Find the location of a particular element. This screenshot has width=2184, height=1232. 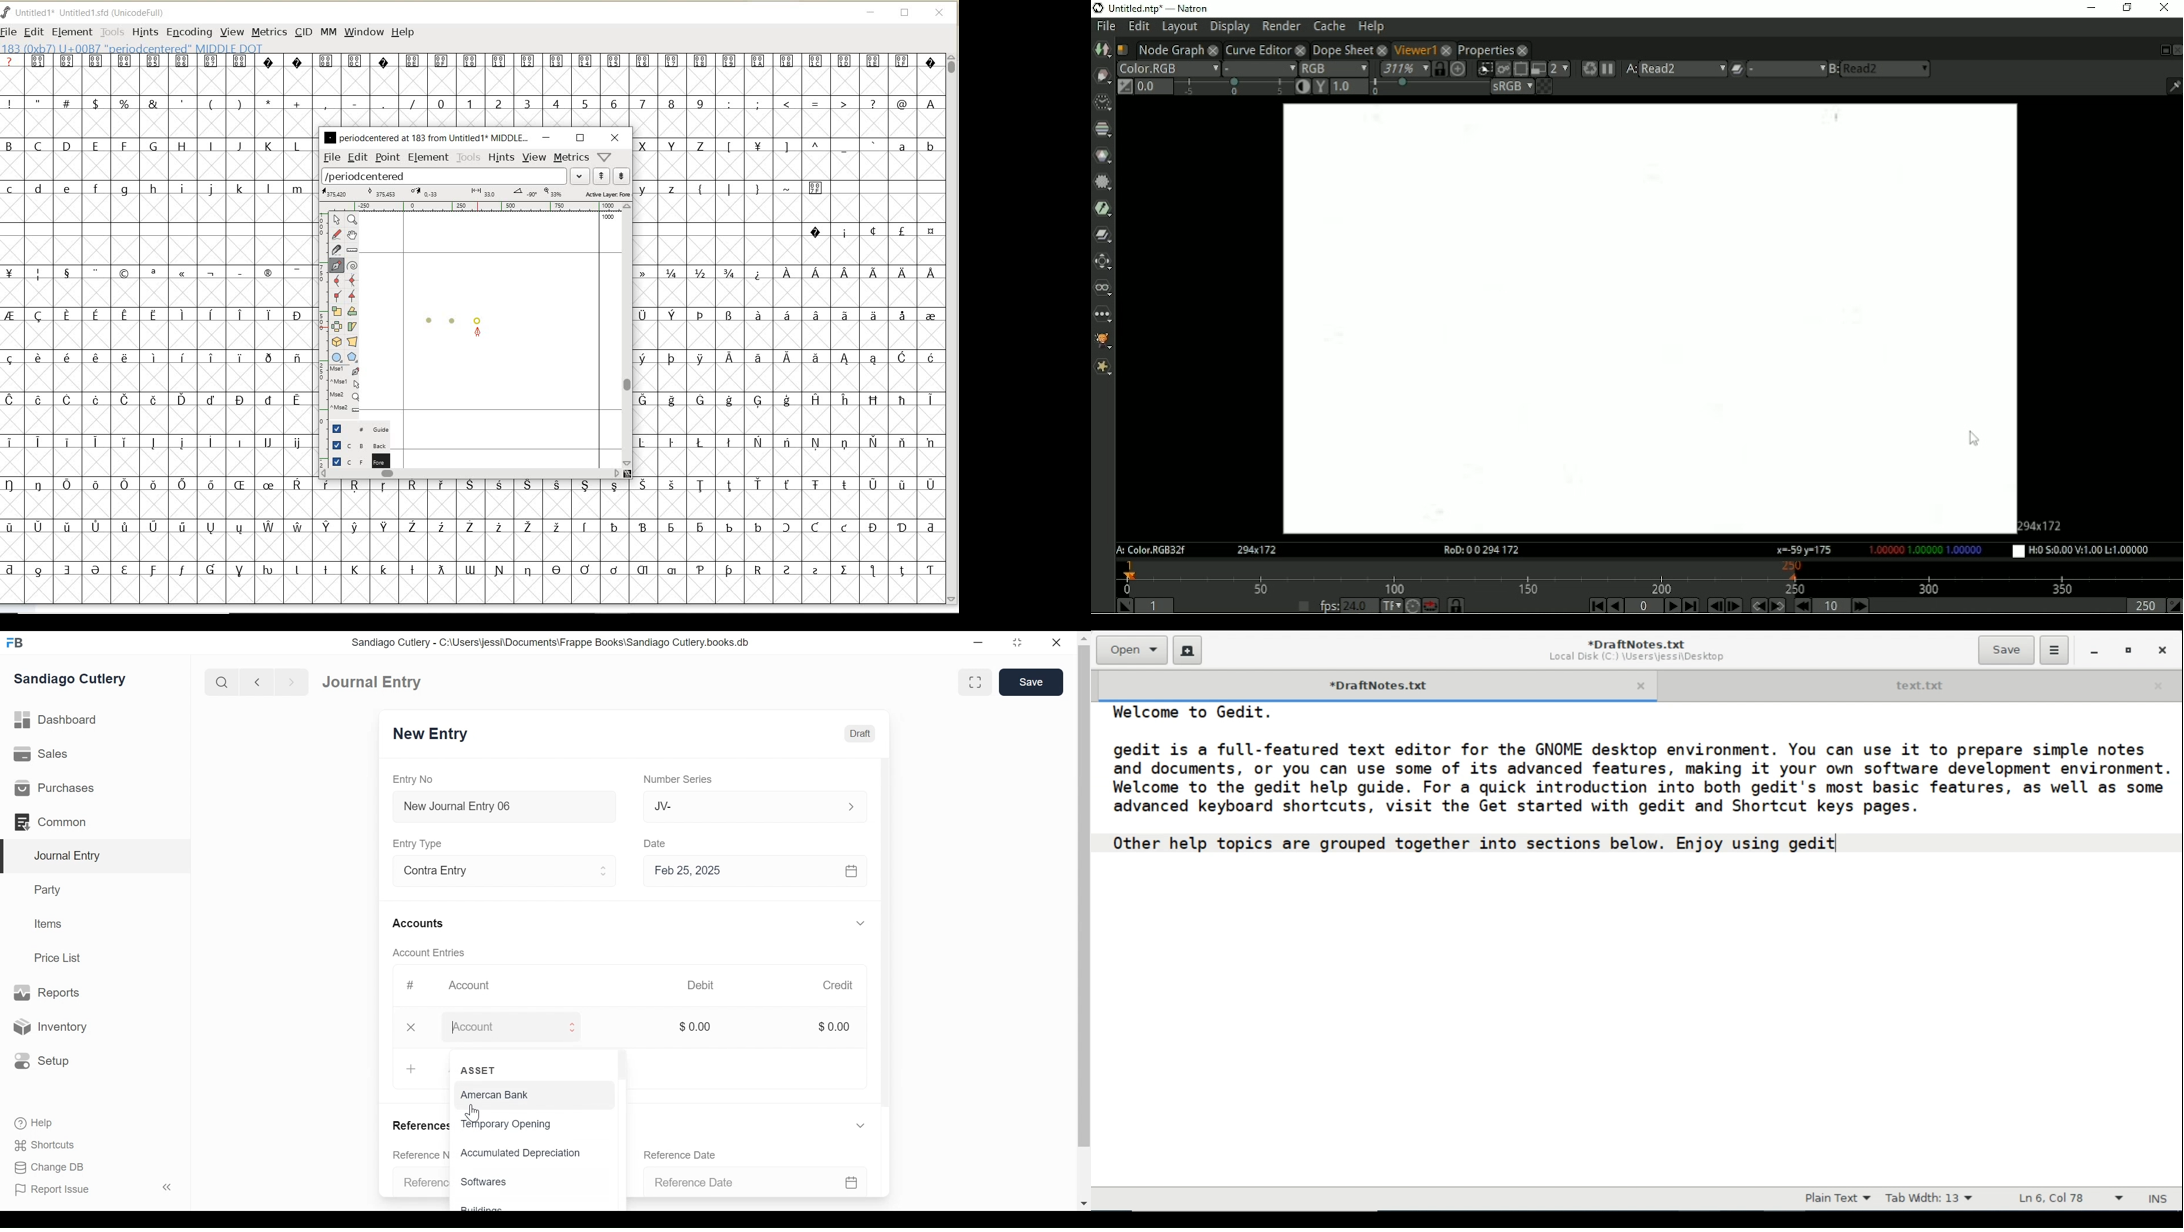

special characters is located at coordinates (835, 104).